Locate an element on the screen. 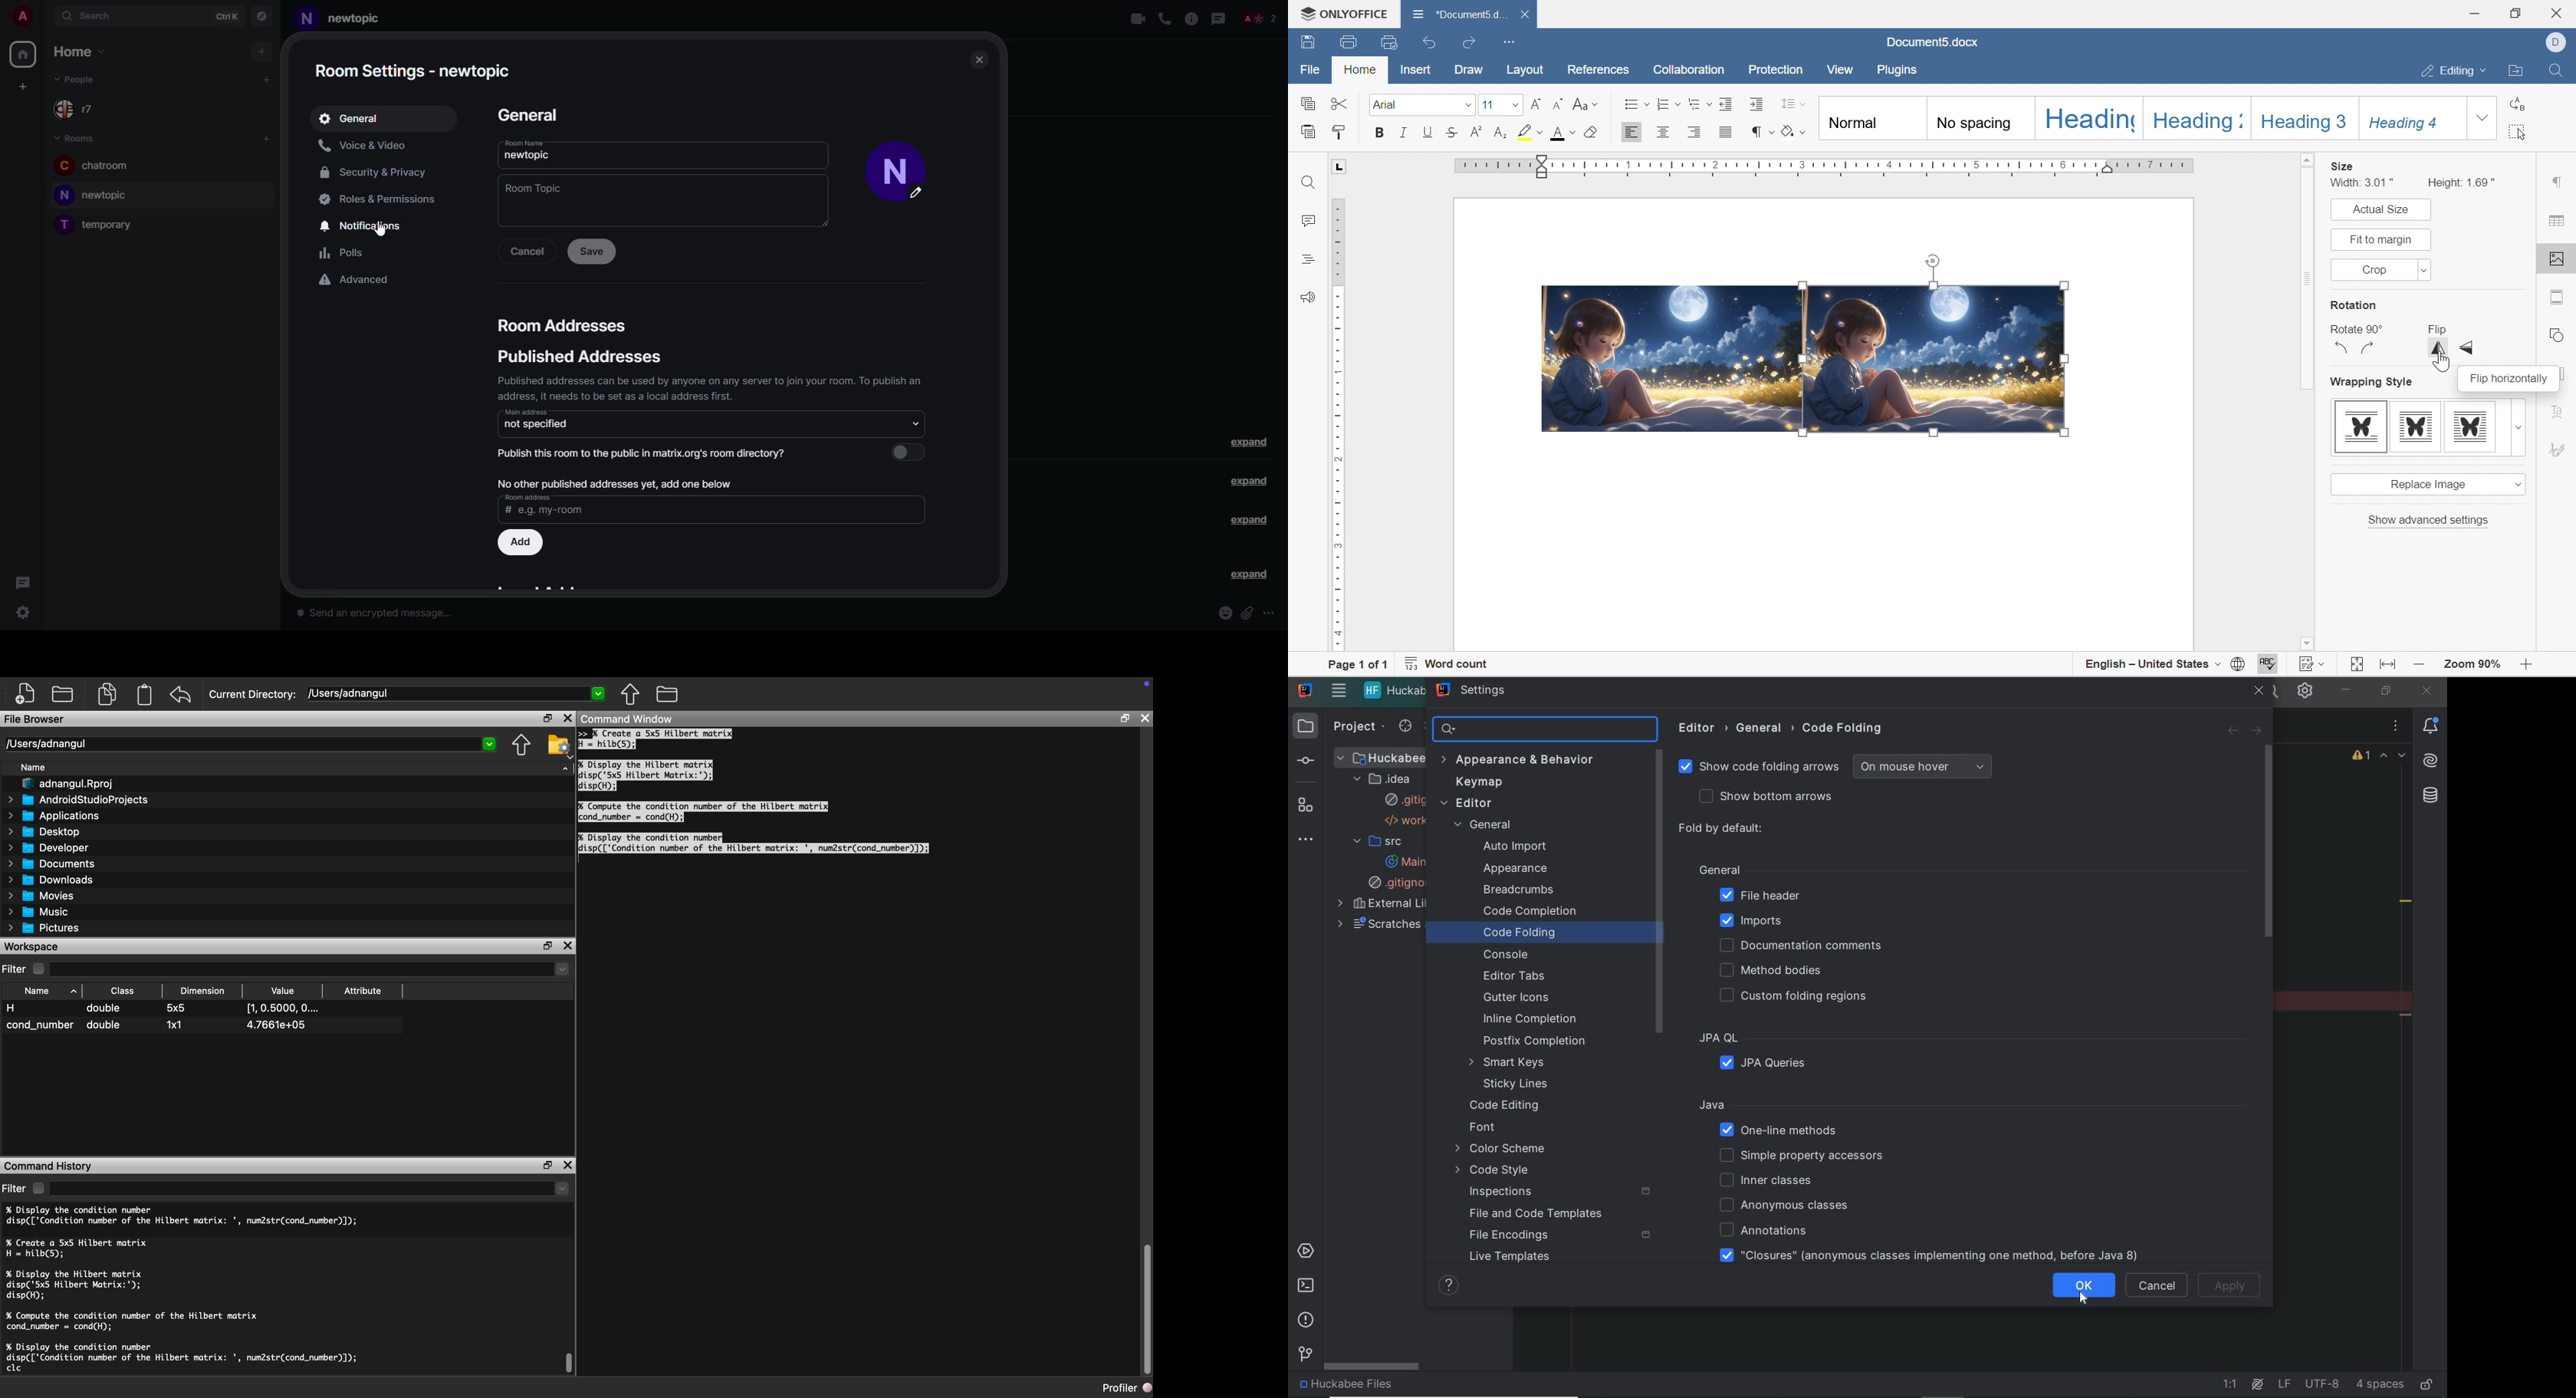  edit tabs is located at coordinates (1519, 978).